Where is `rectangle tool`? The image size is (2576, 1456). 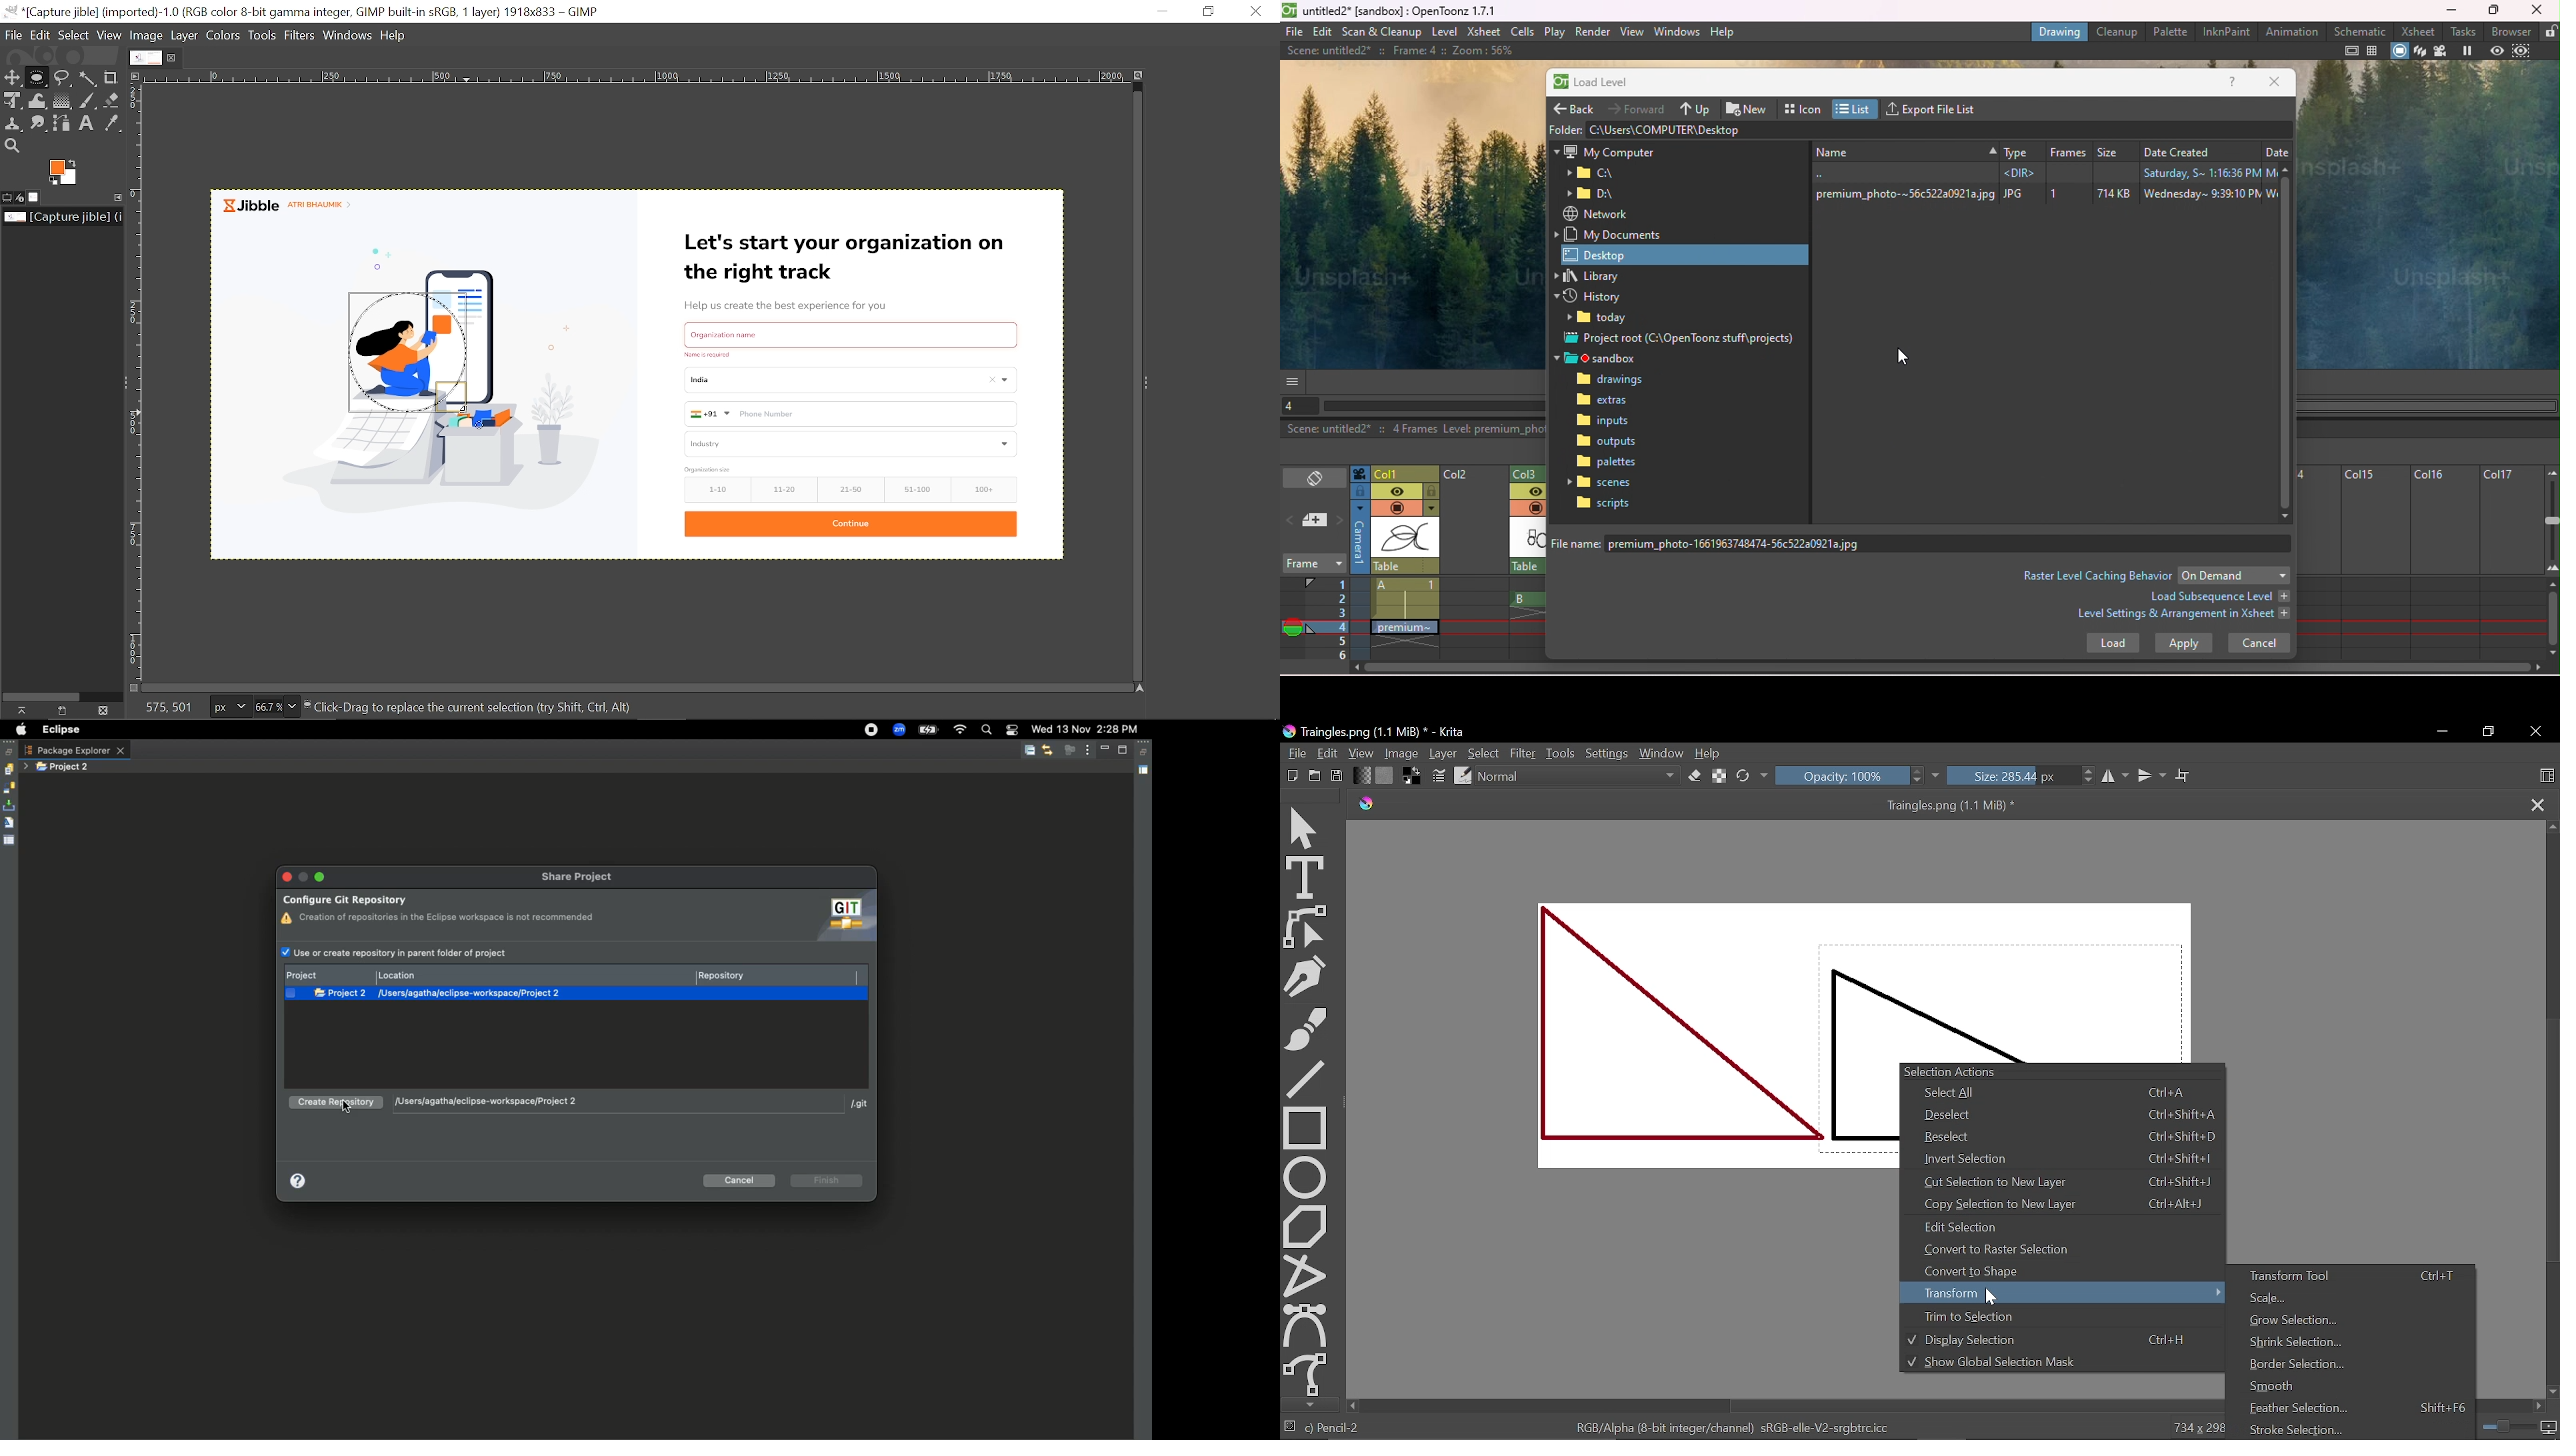 rectangle tool is located at coordinates (1306, 1126).